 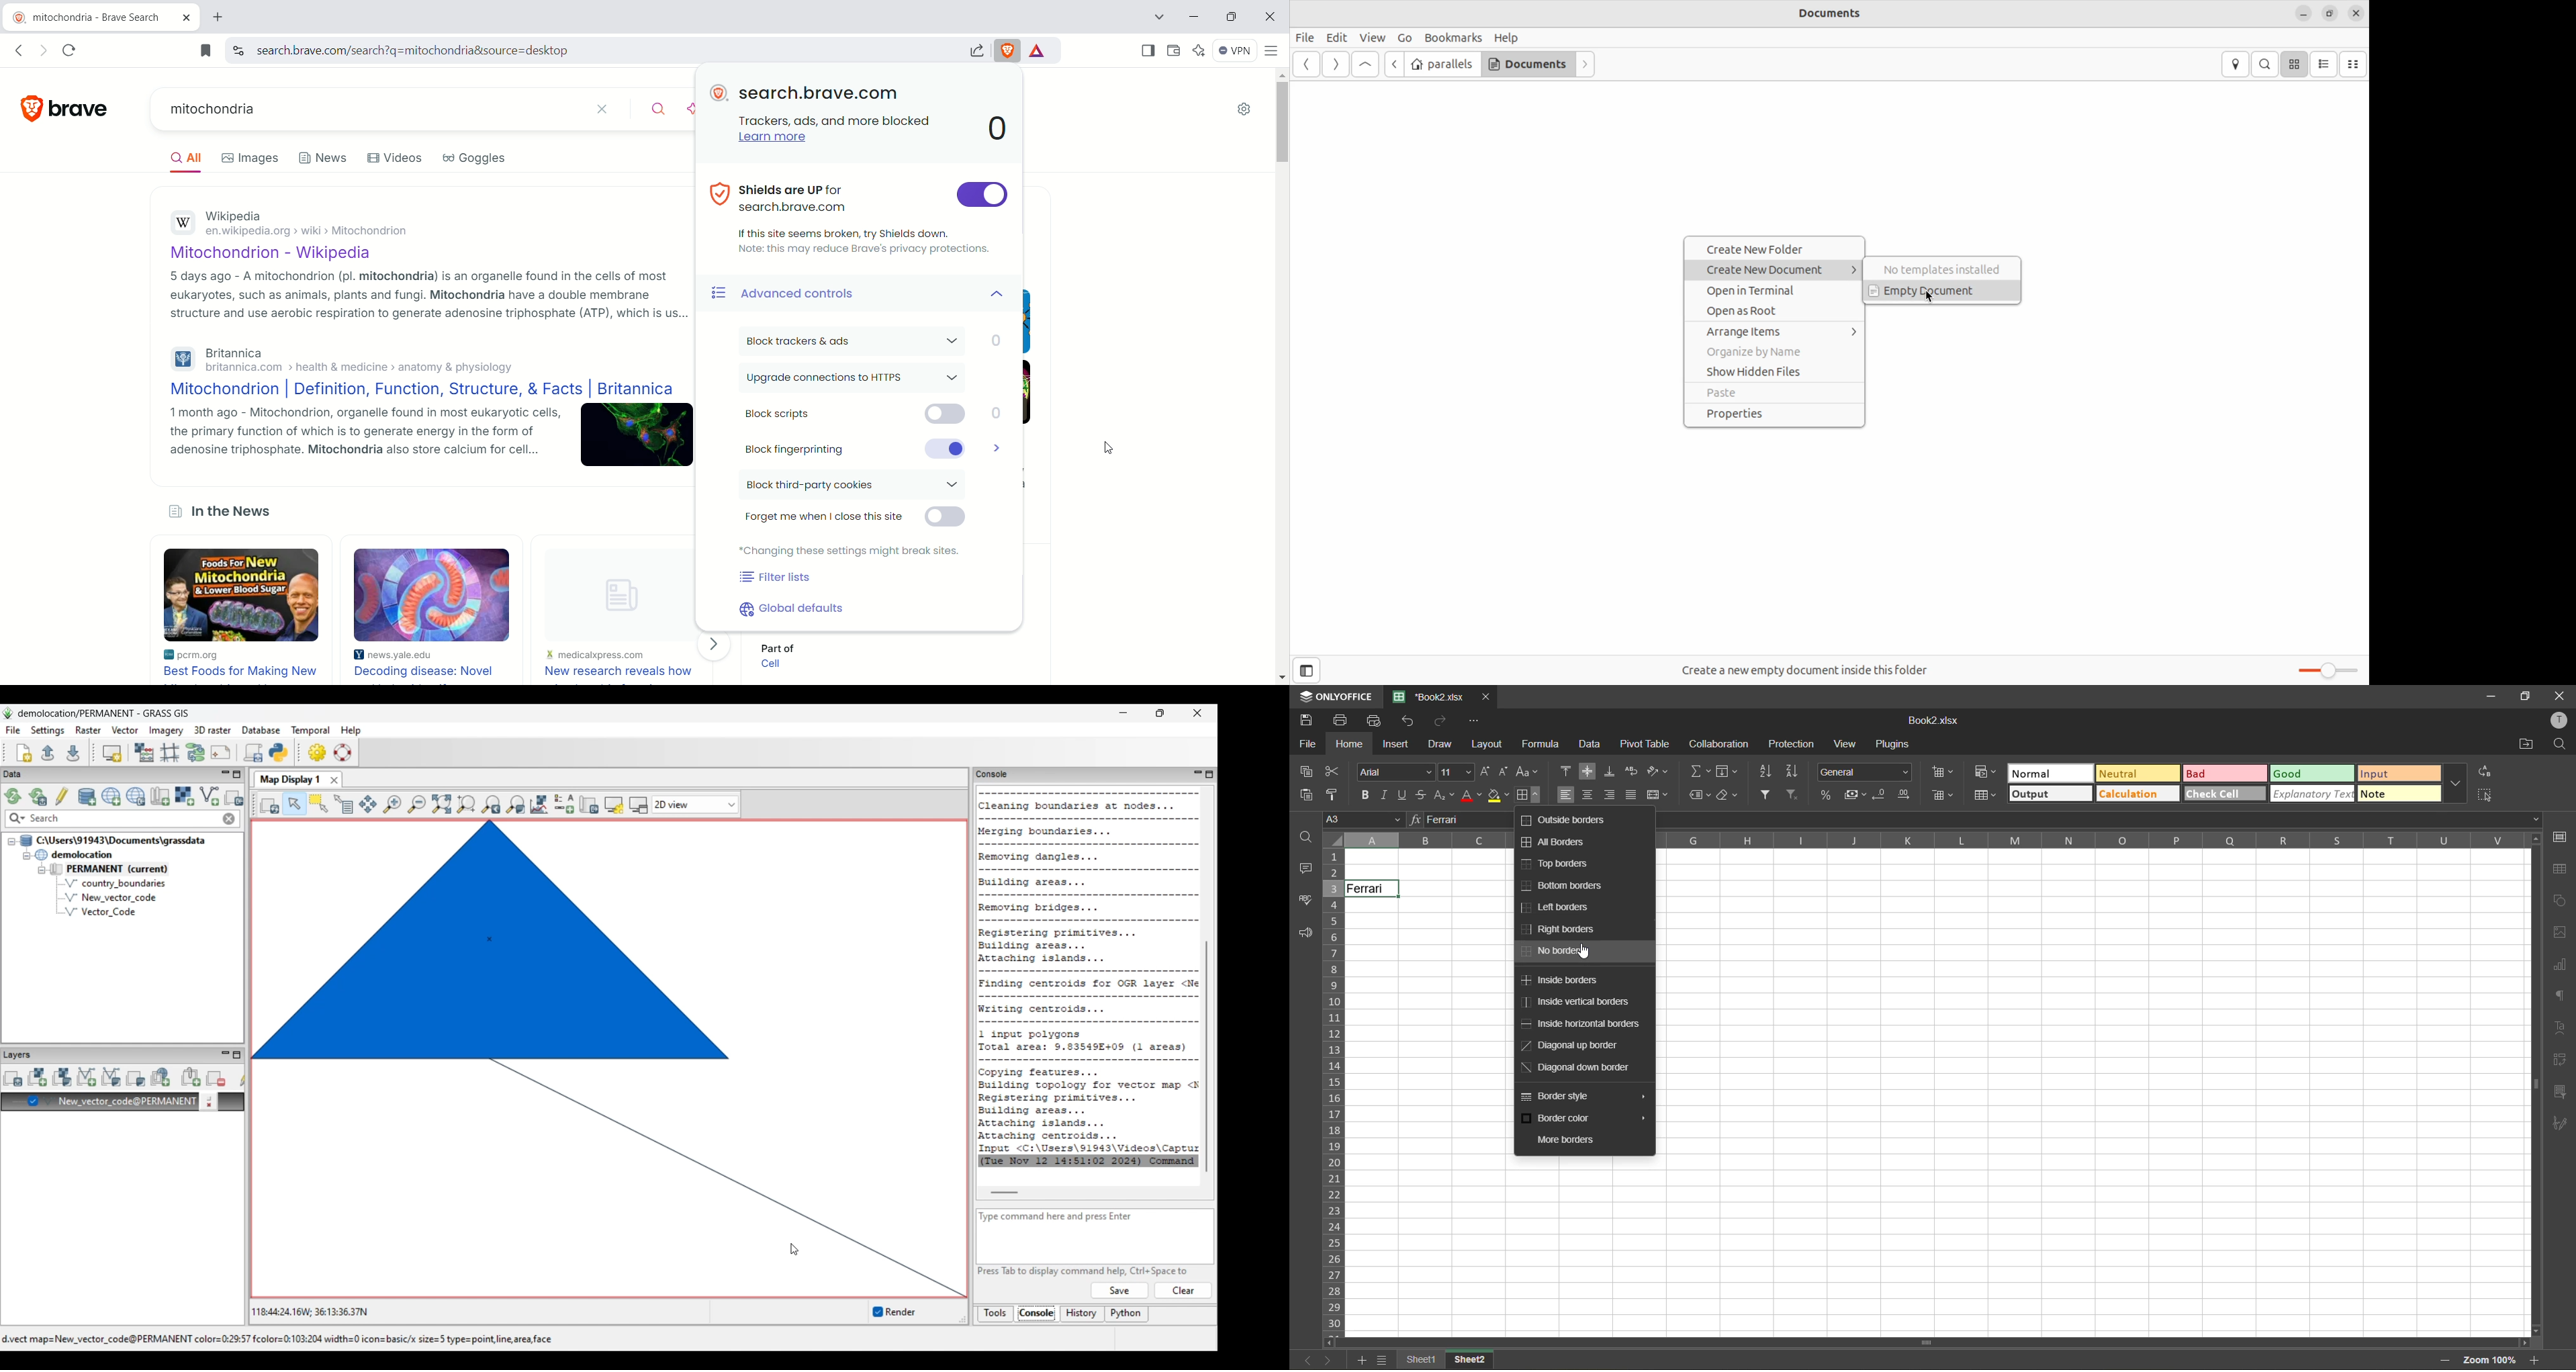 I want to click on charts, so click(x=2559, y=965).